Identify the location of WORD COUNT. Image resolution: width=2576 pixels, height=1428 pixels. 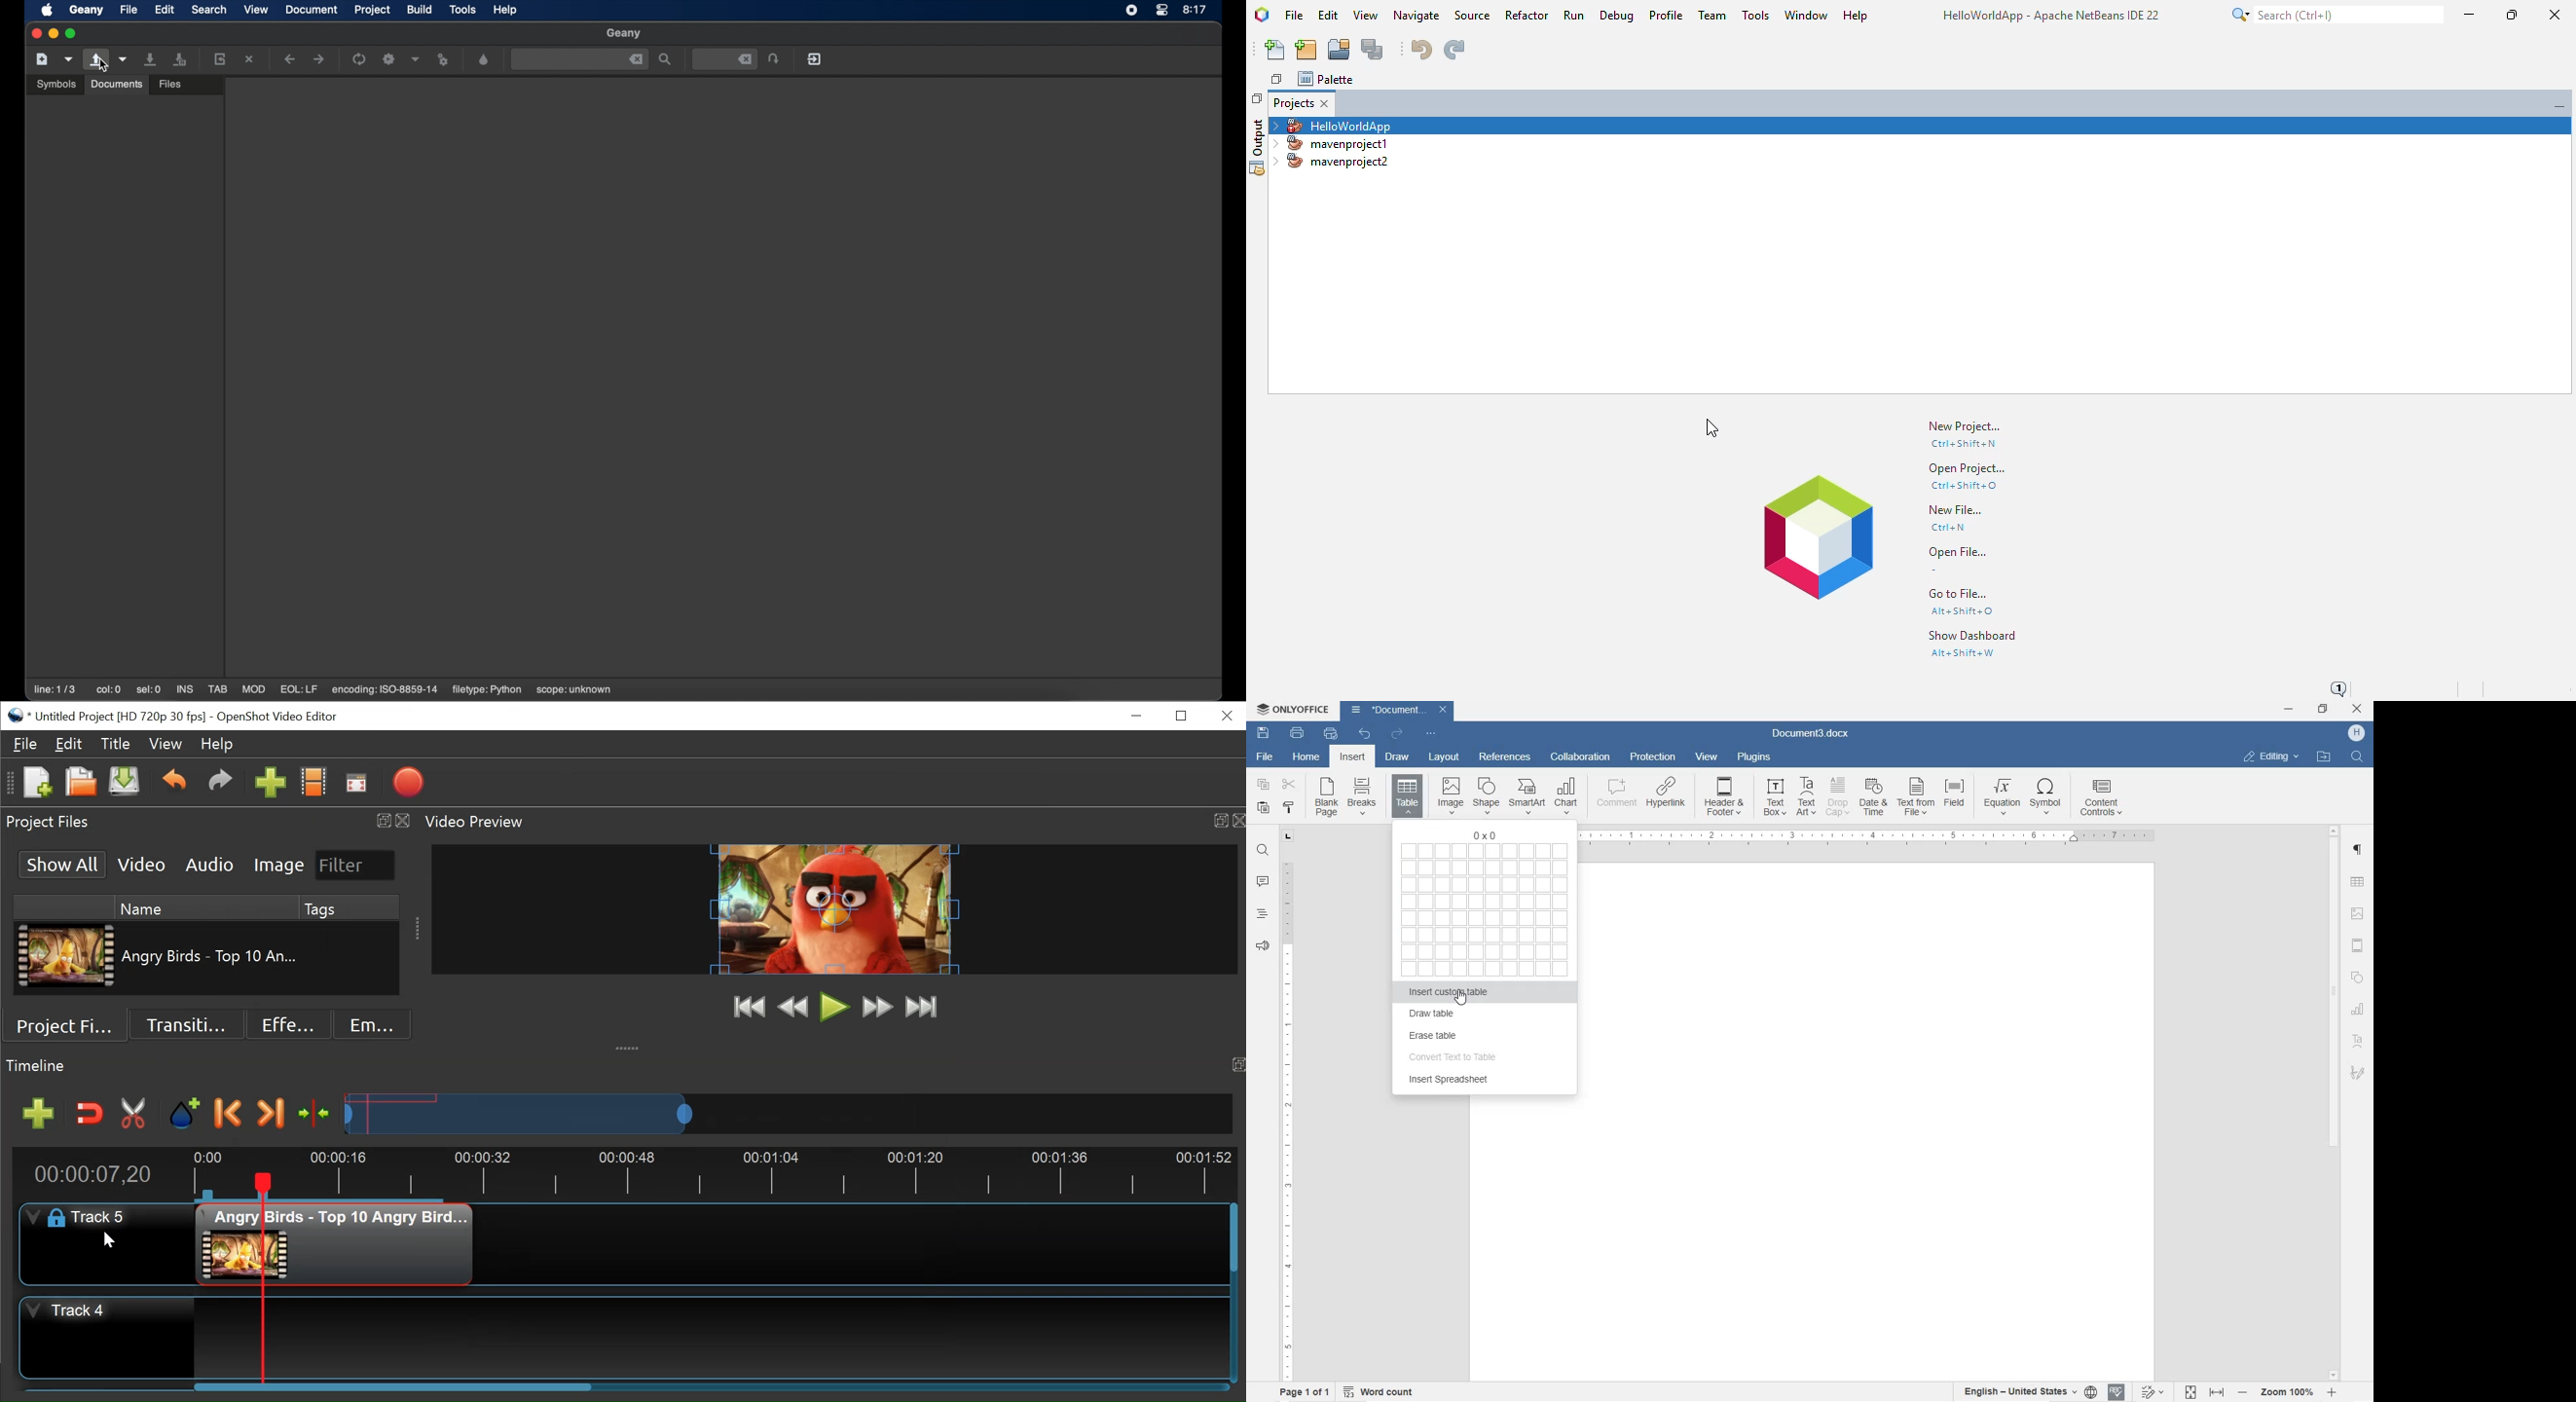
(1380, 1391).